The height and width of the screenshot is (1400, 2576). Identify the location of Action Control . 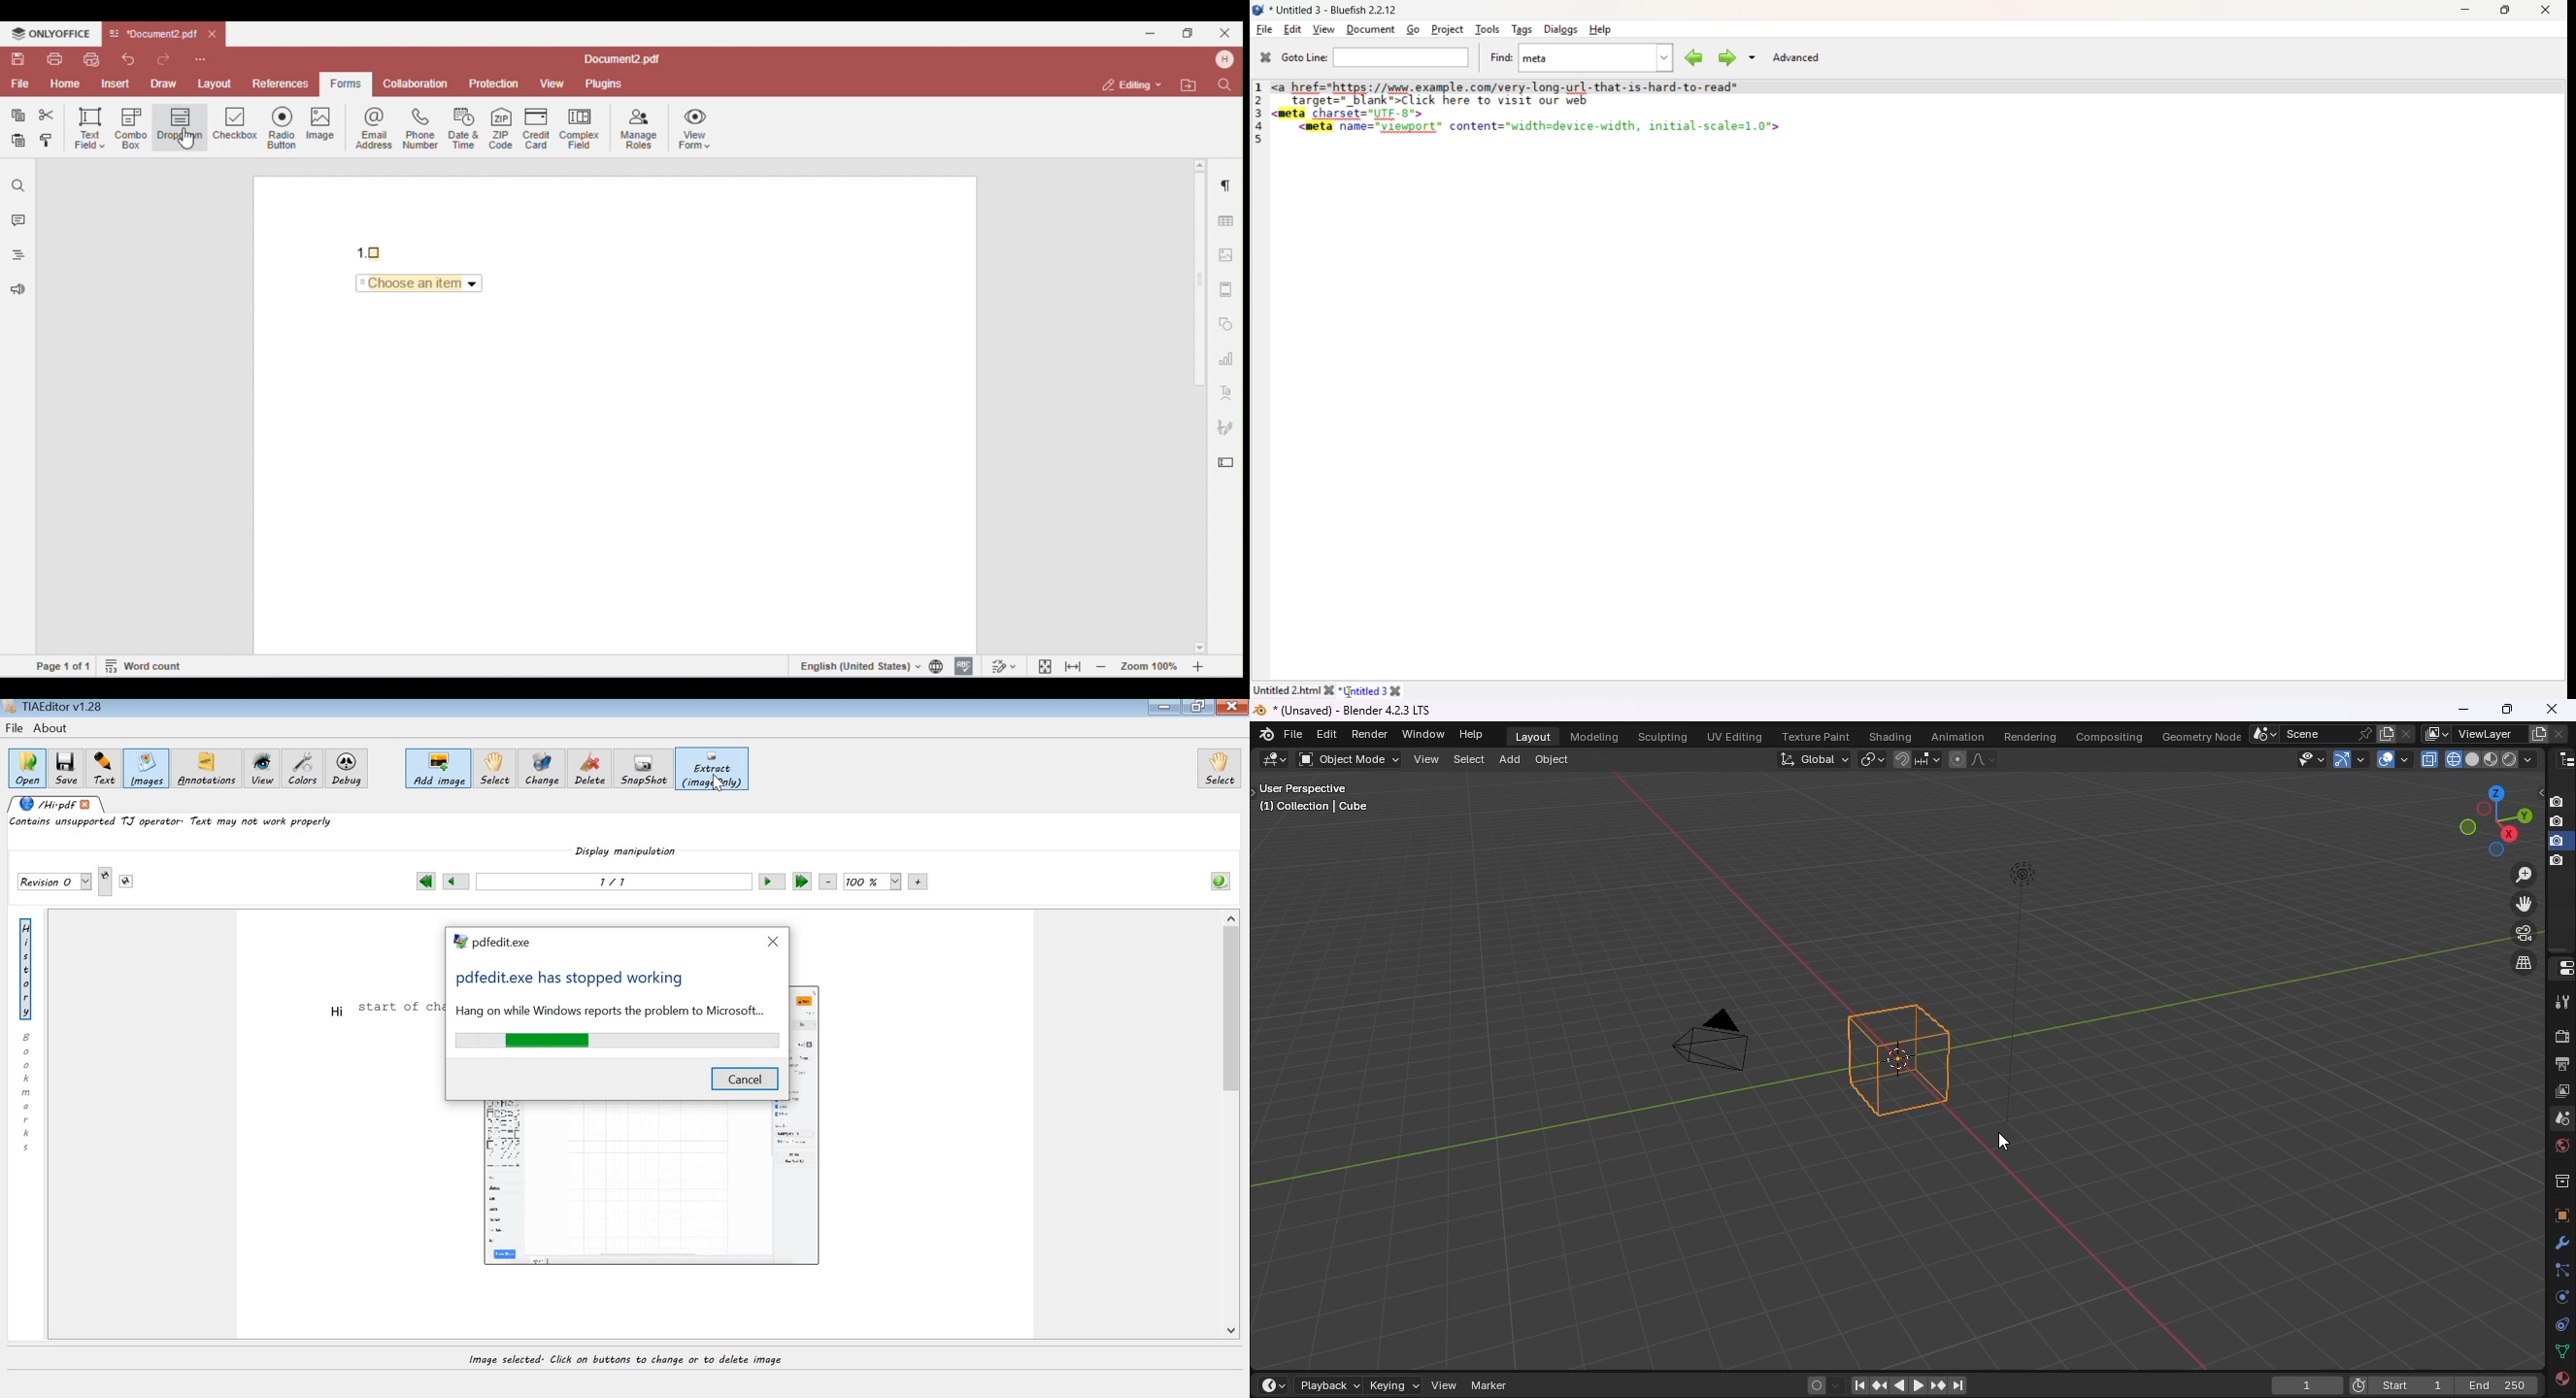
(2561, 969).